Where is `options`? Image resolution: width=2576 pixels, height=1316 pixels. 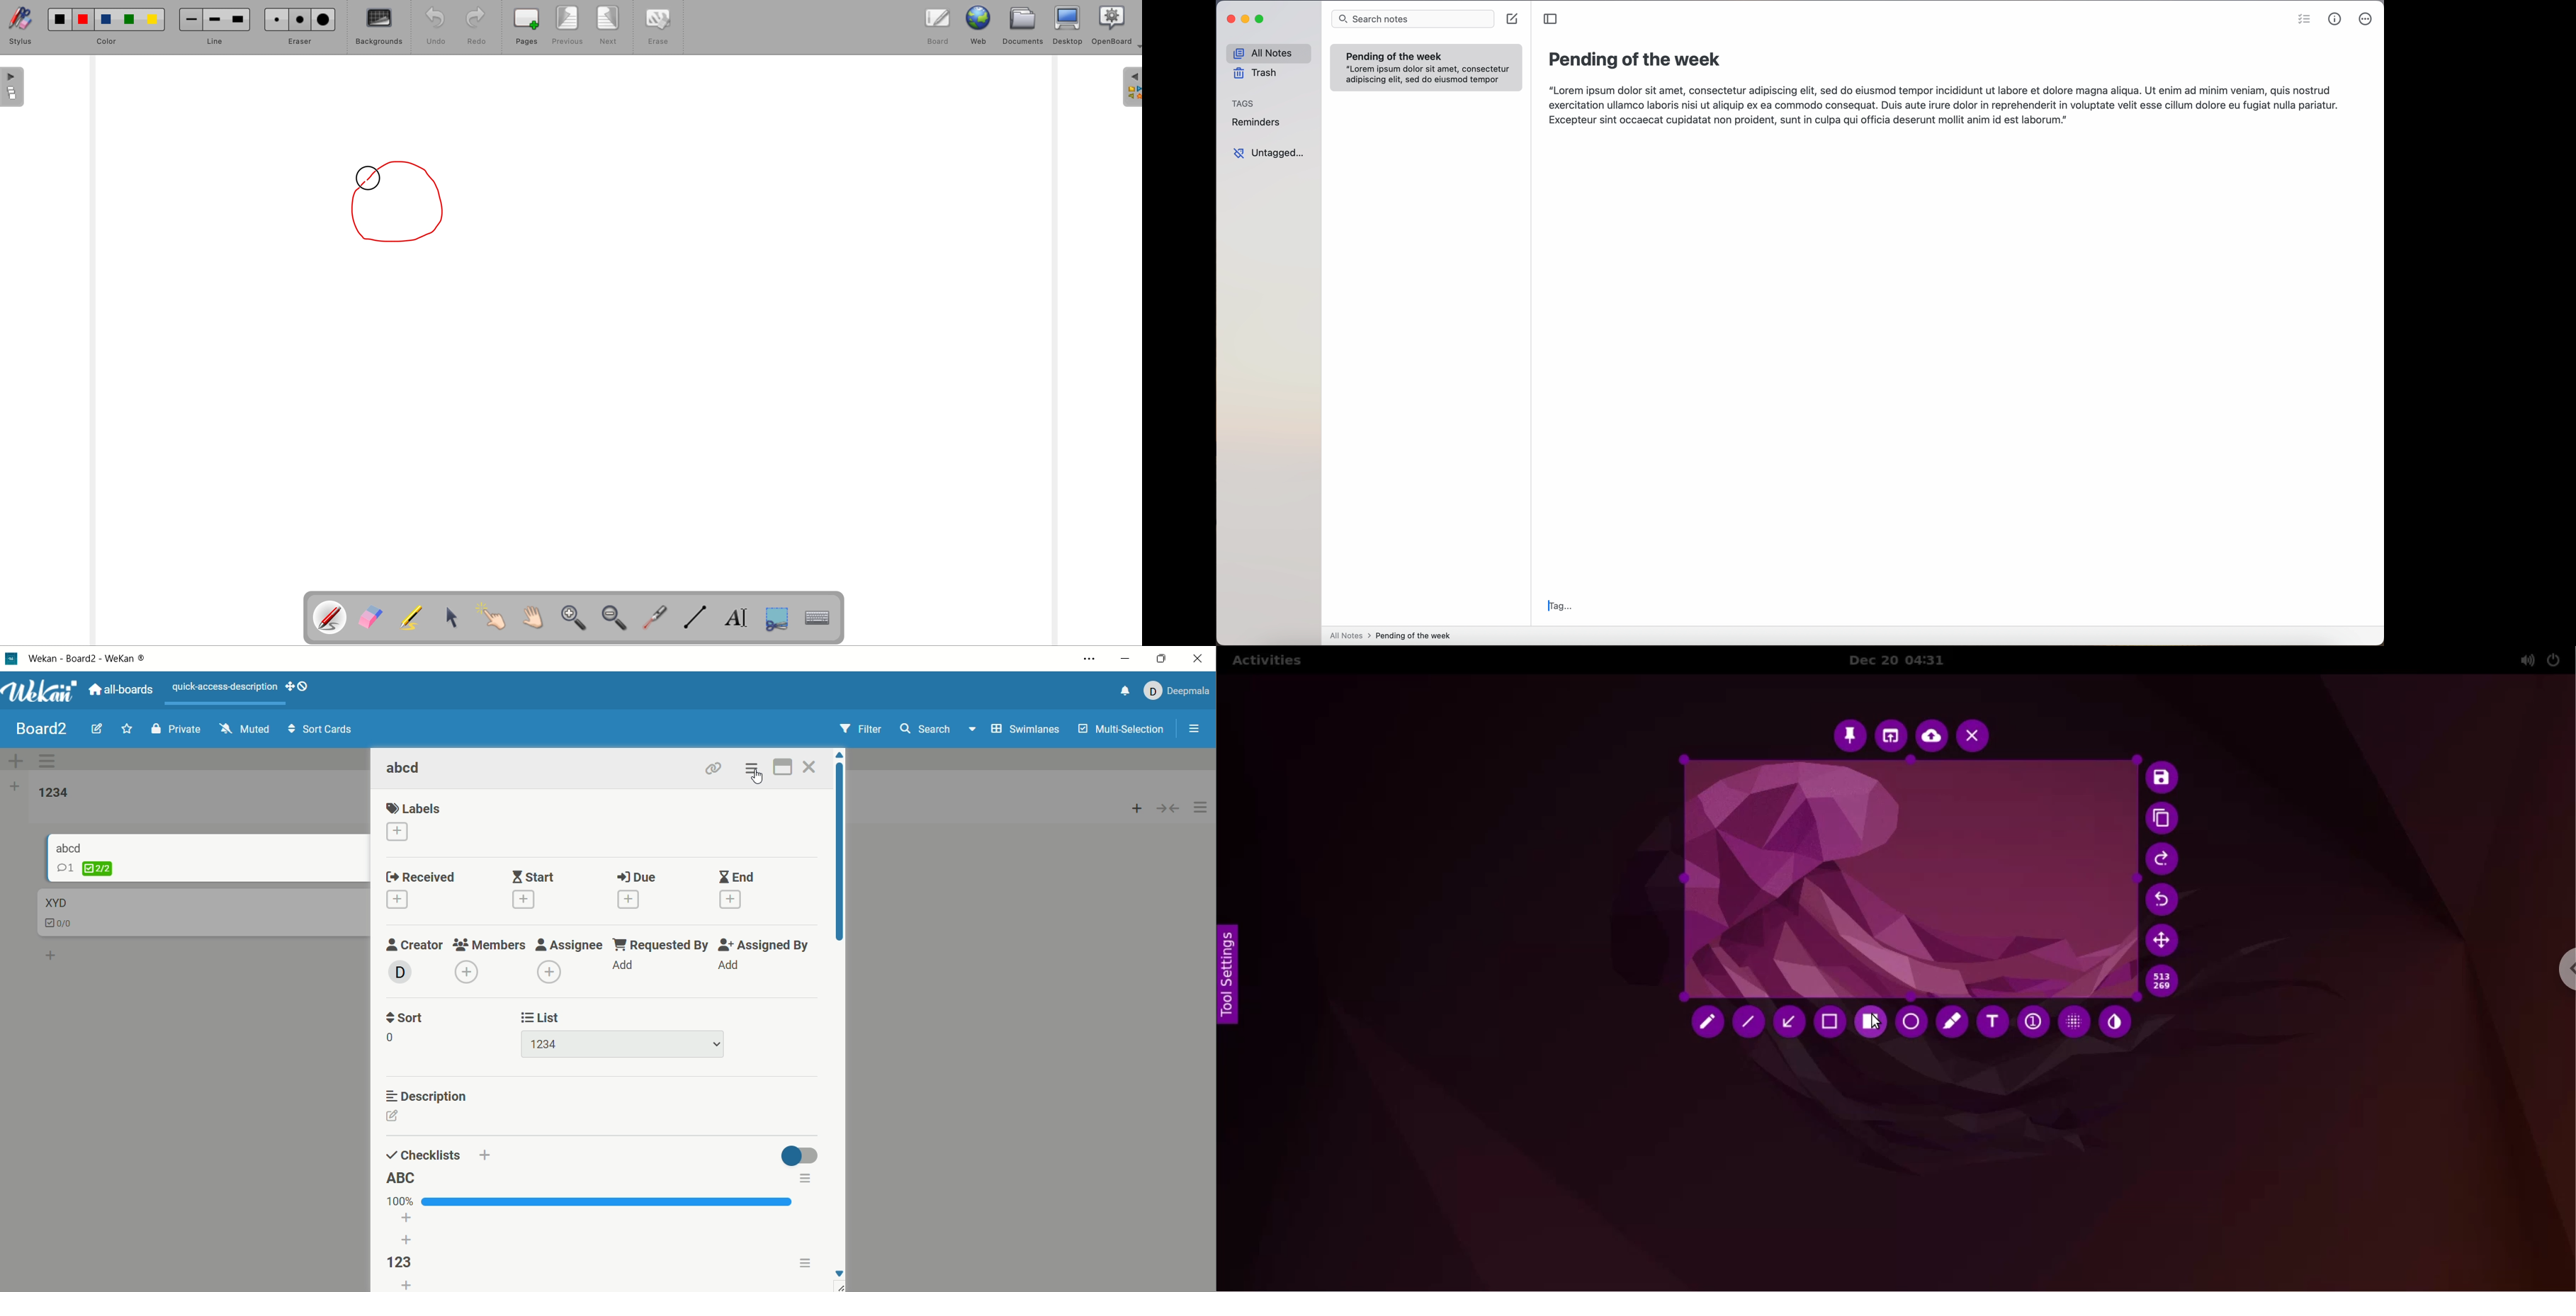 options is located at coordinates (808, 1262).